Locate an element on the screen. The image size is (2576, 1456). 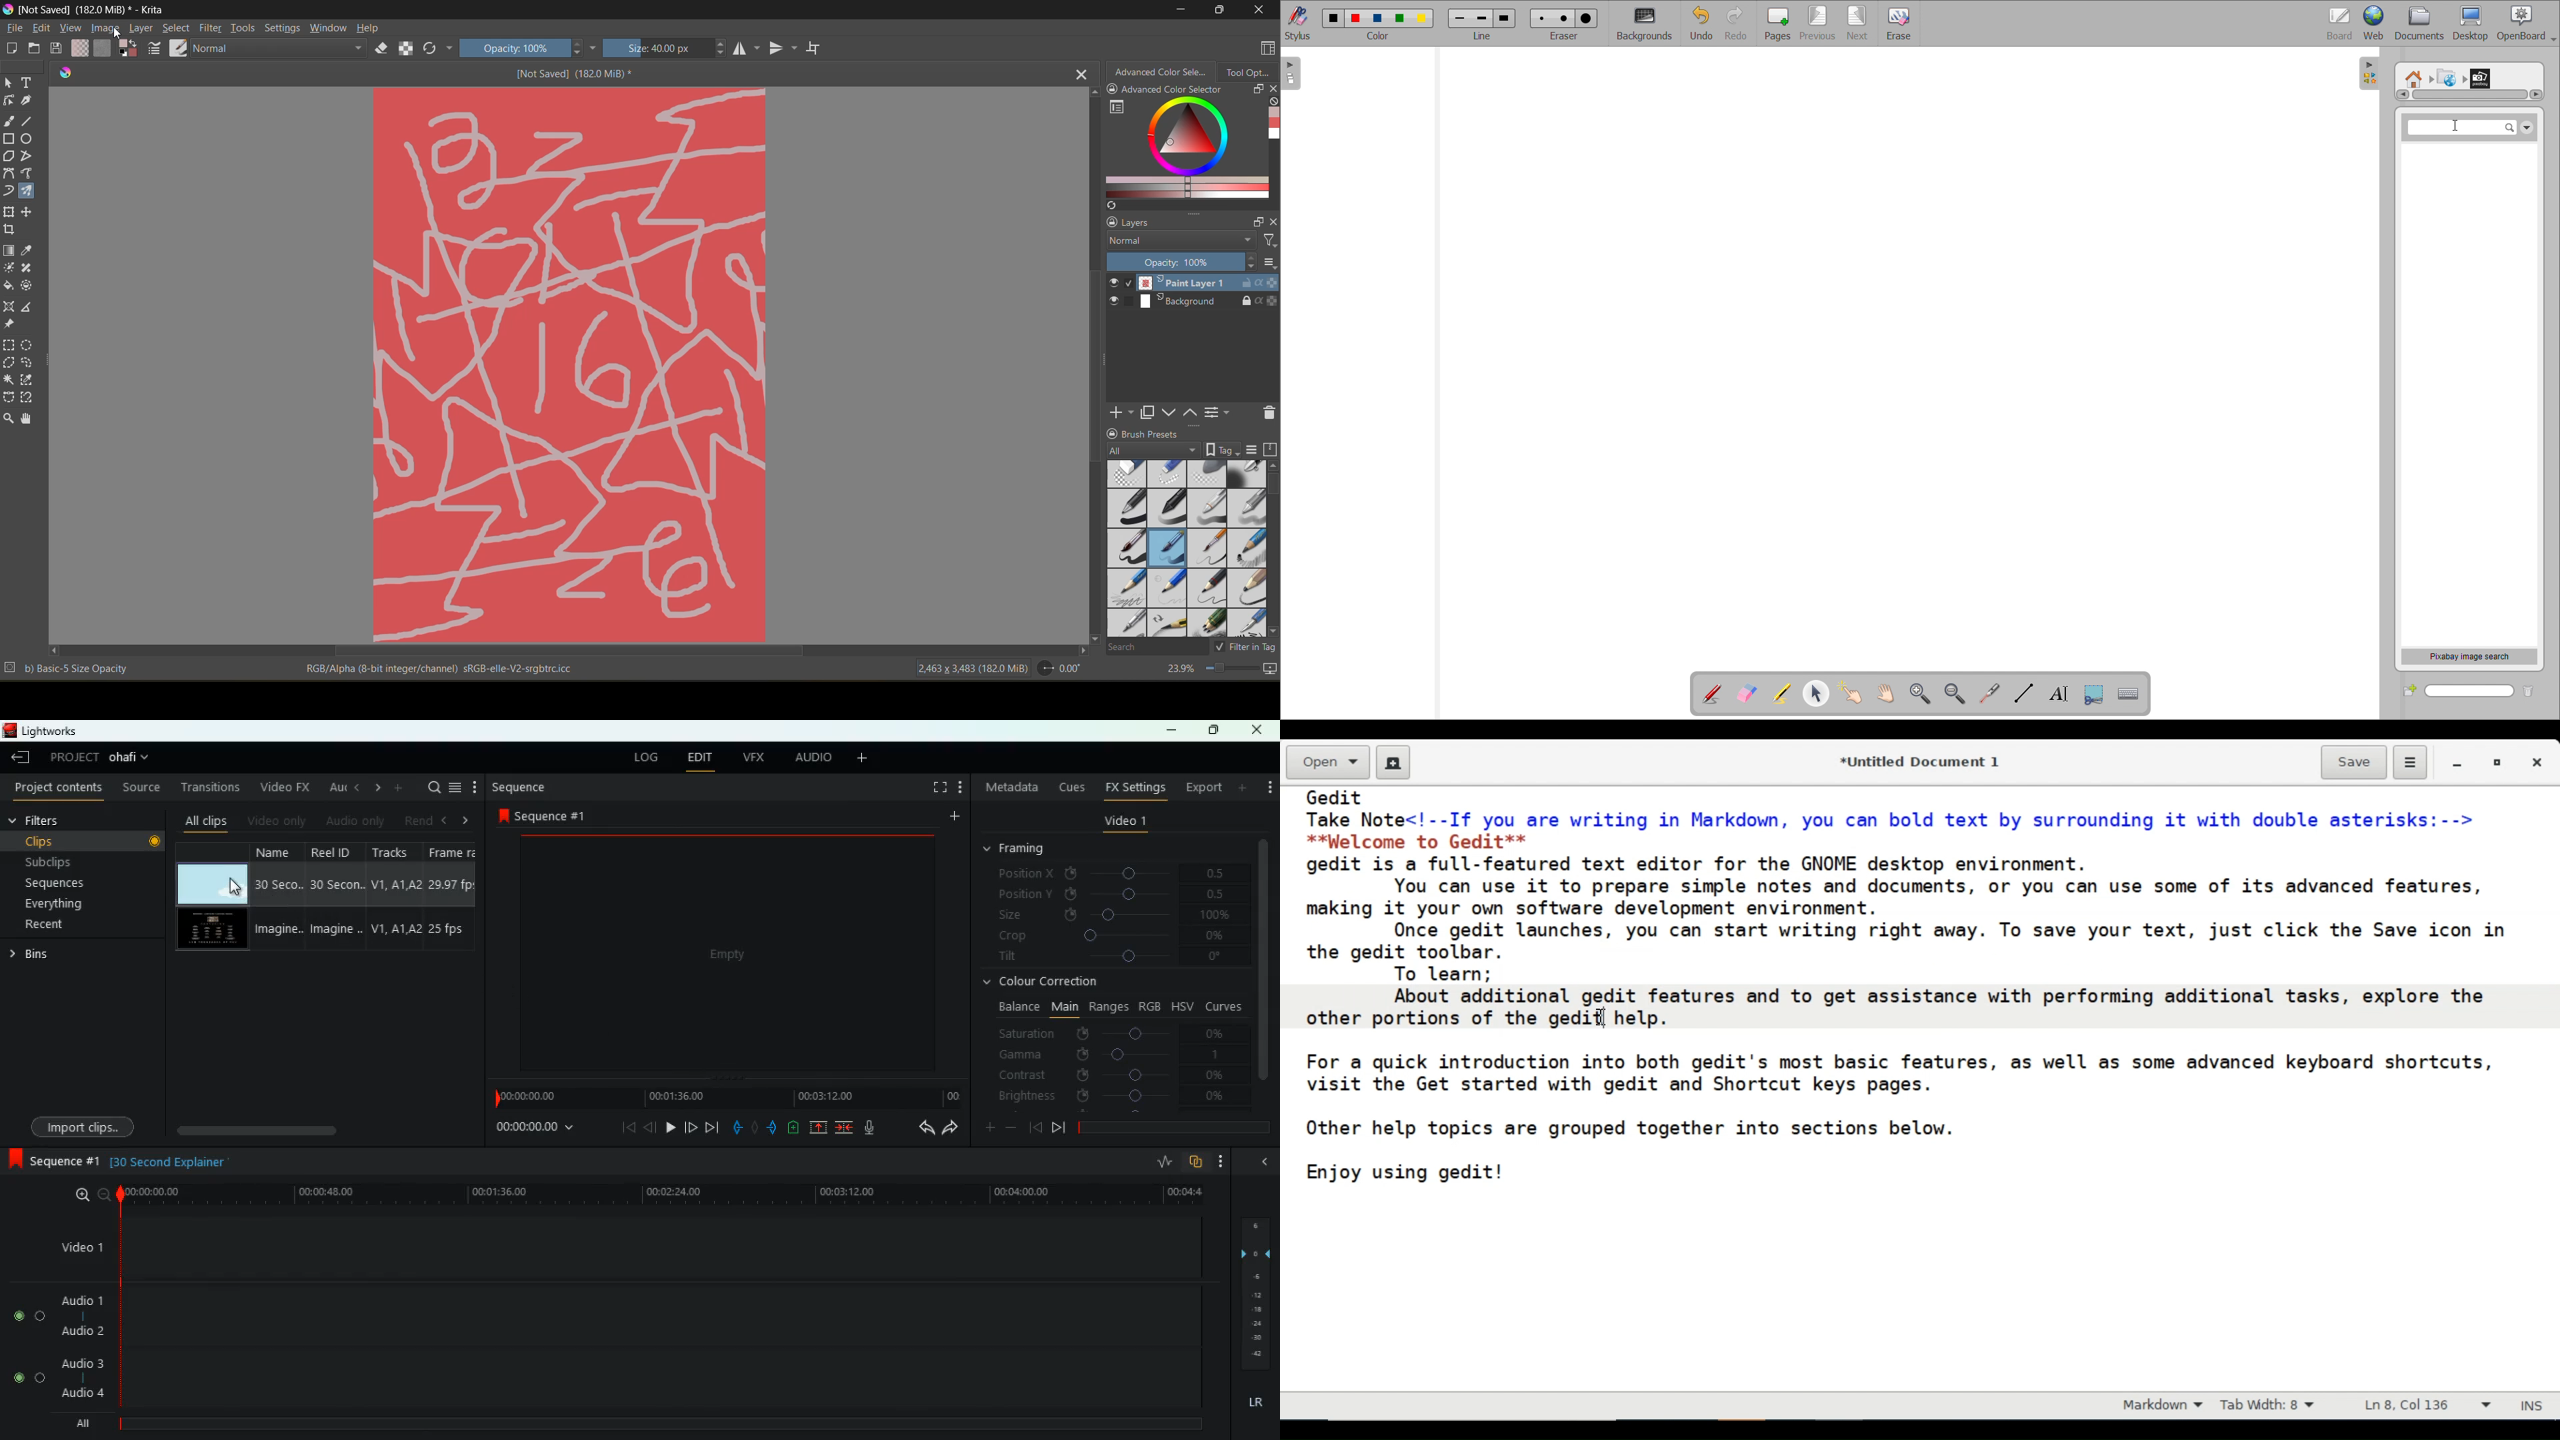
time is located at coordinates (725, 1098).